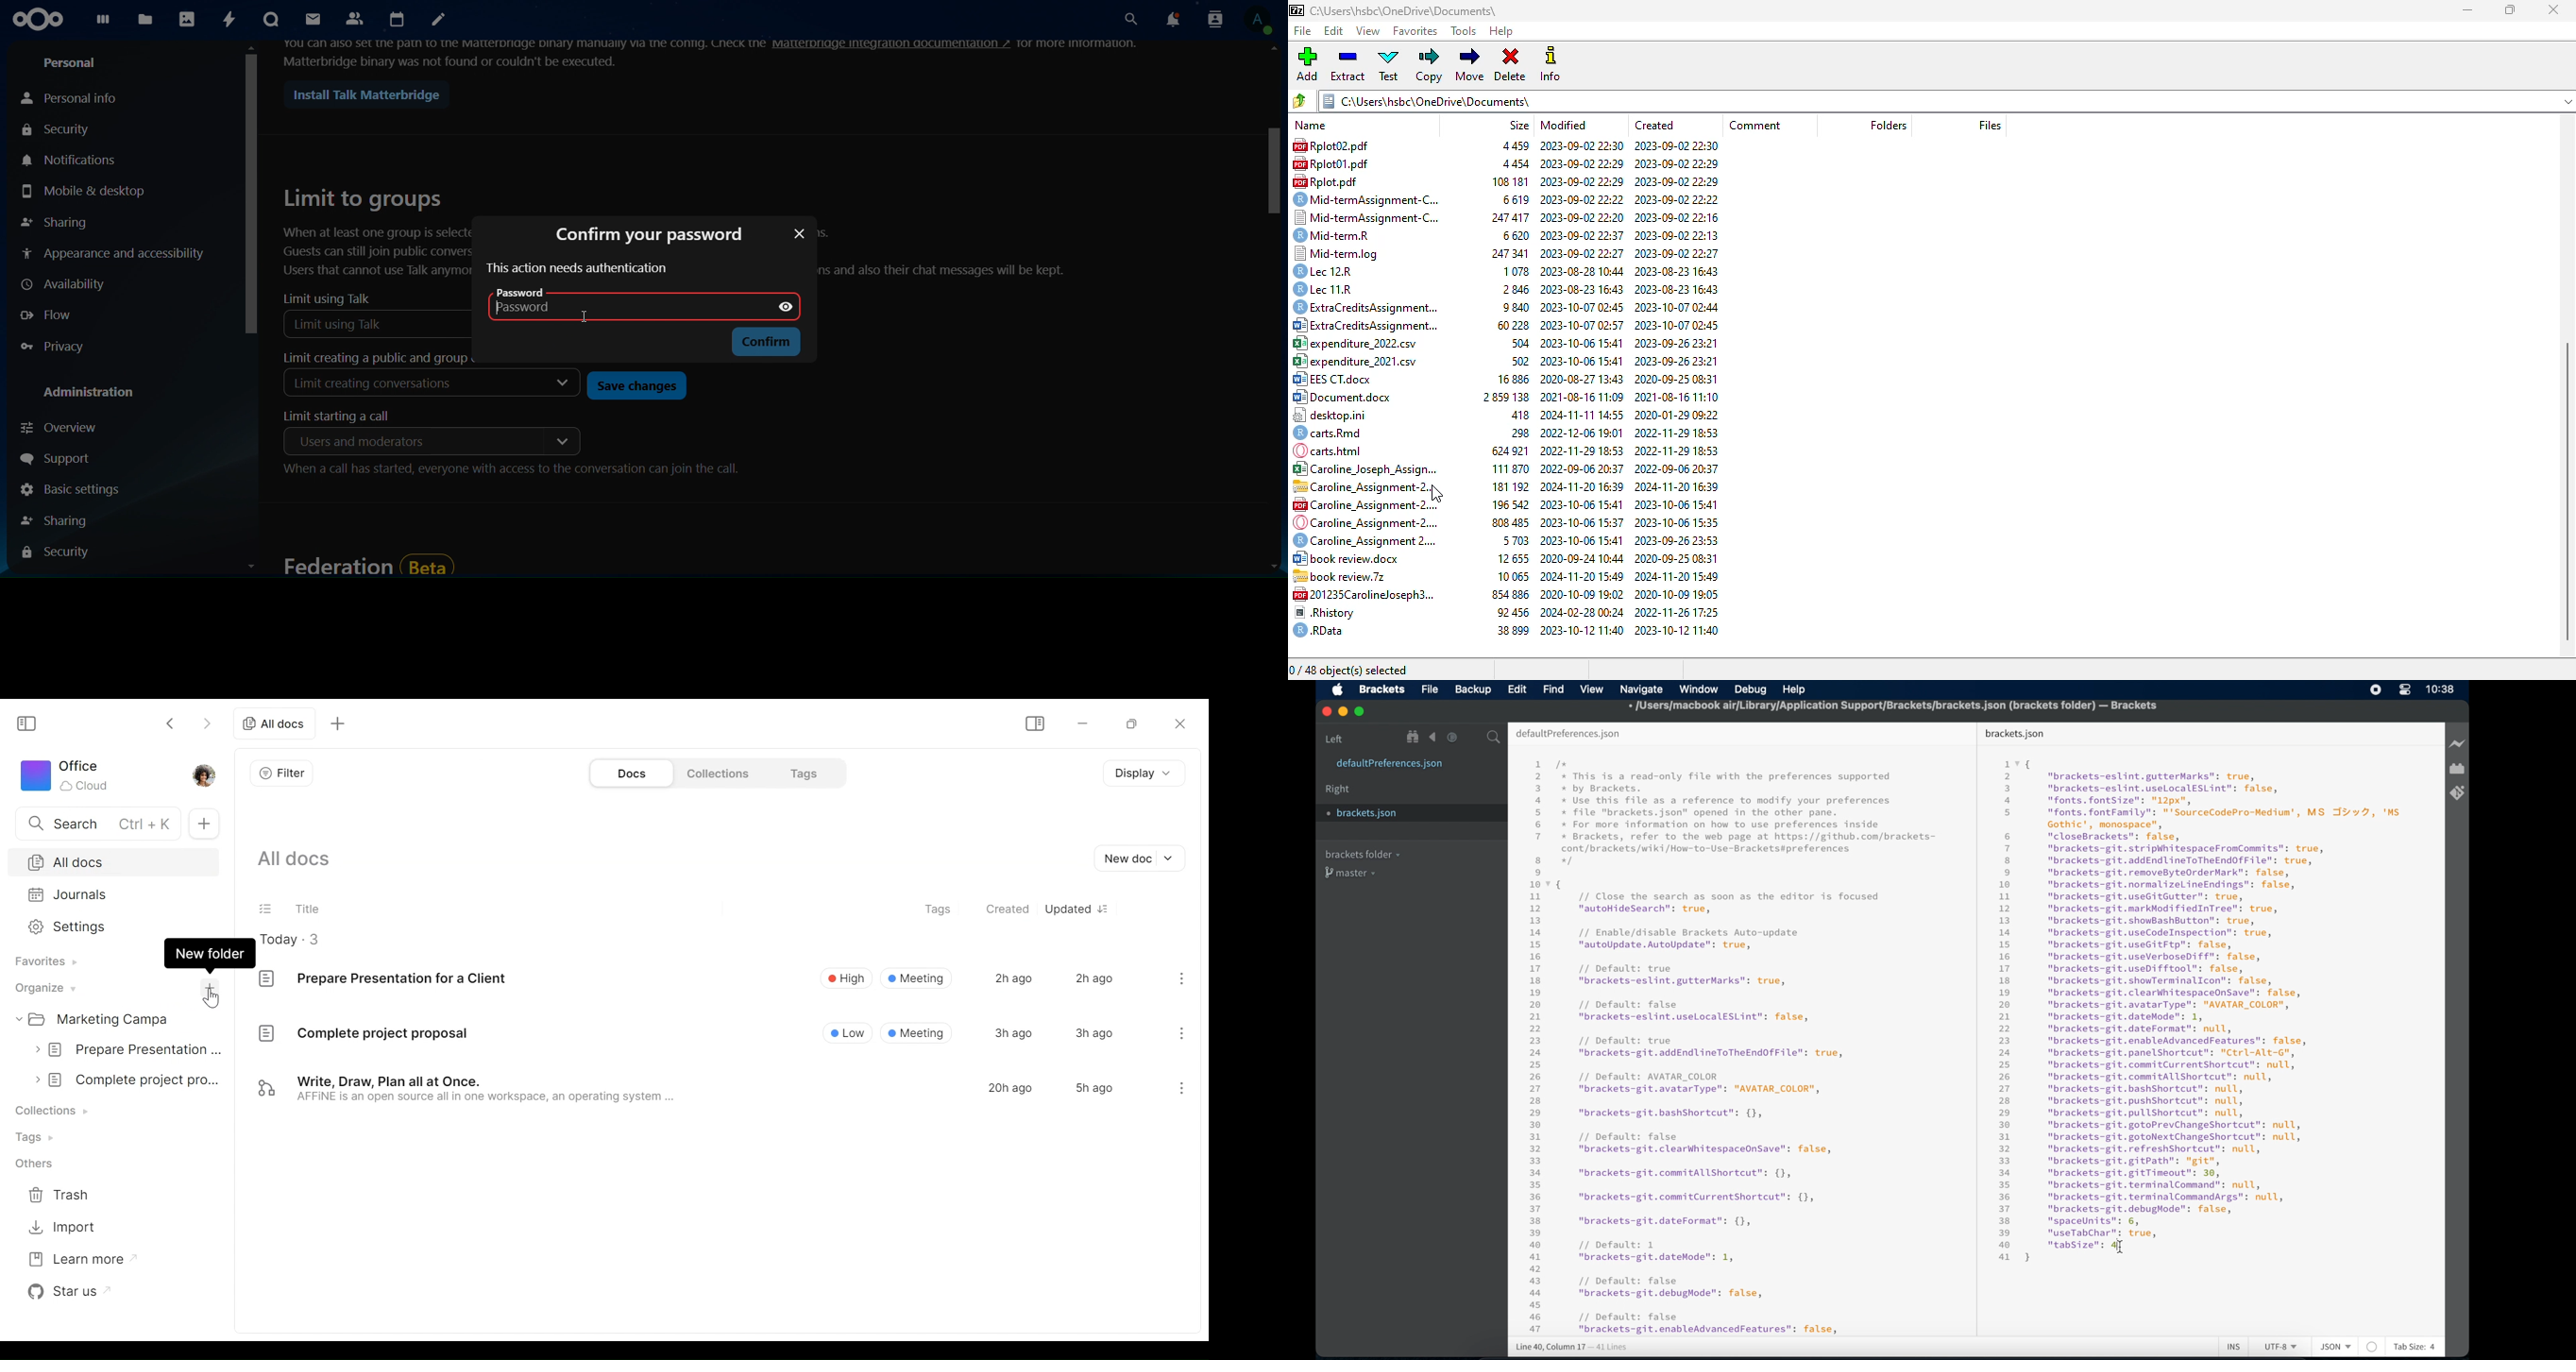  Describe the element at coordinates (1516, 234) in the screenshot. I see `6620` at that location.